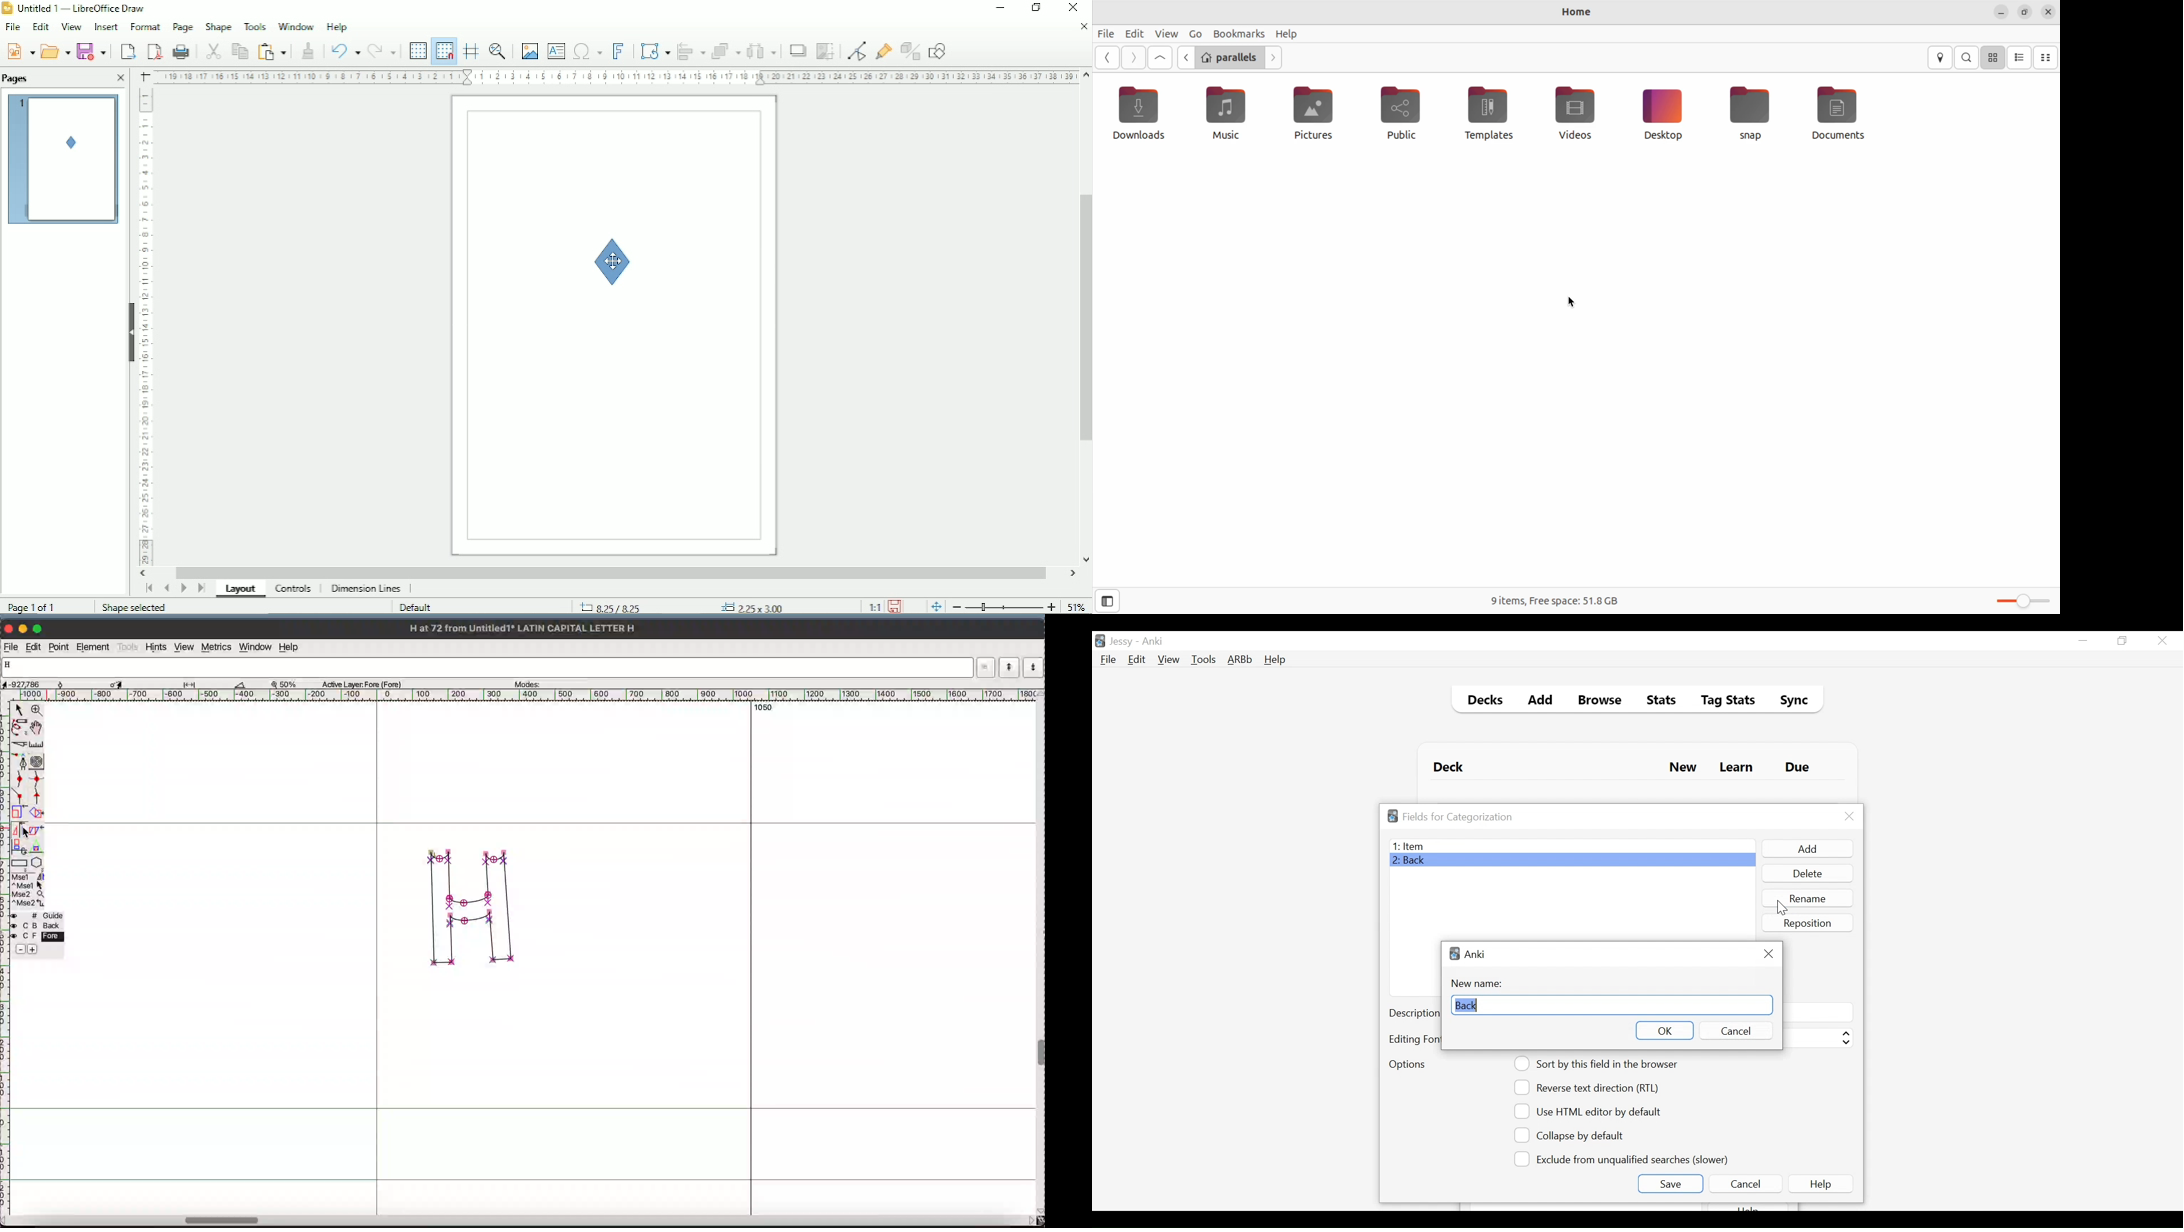 Image resolution: width=2184 pixels, height=1232 pixels. What do you see at coordinates (180, 51) in the screenshot?
I see `Print` at bounding box center [180, 51].